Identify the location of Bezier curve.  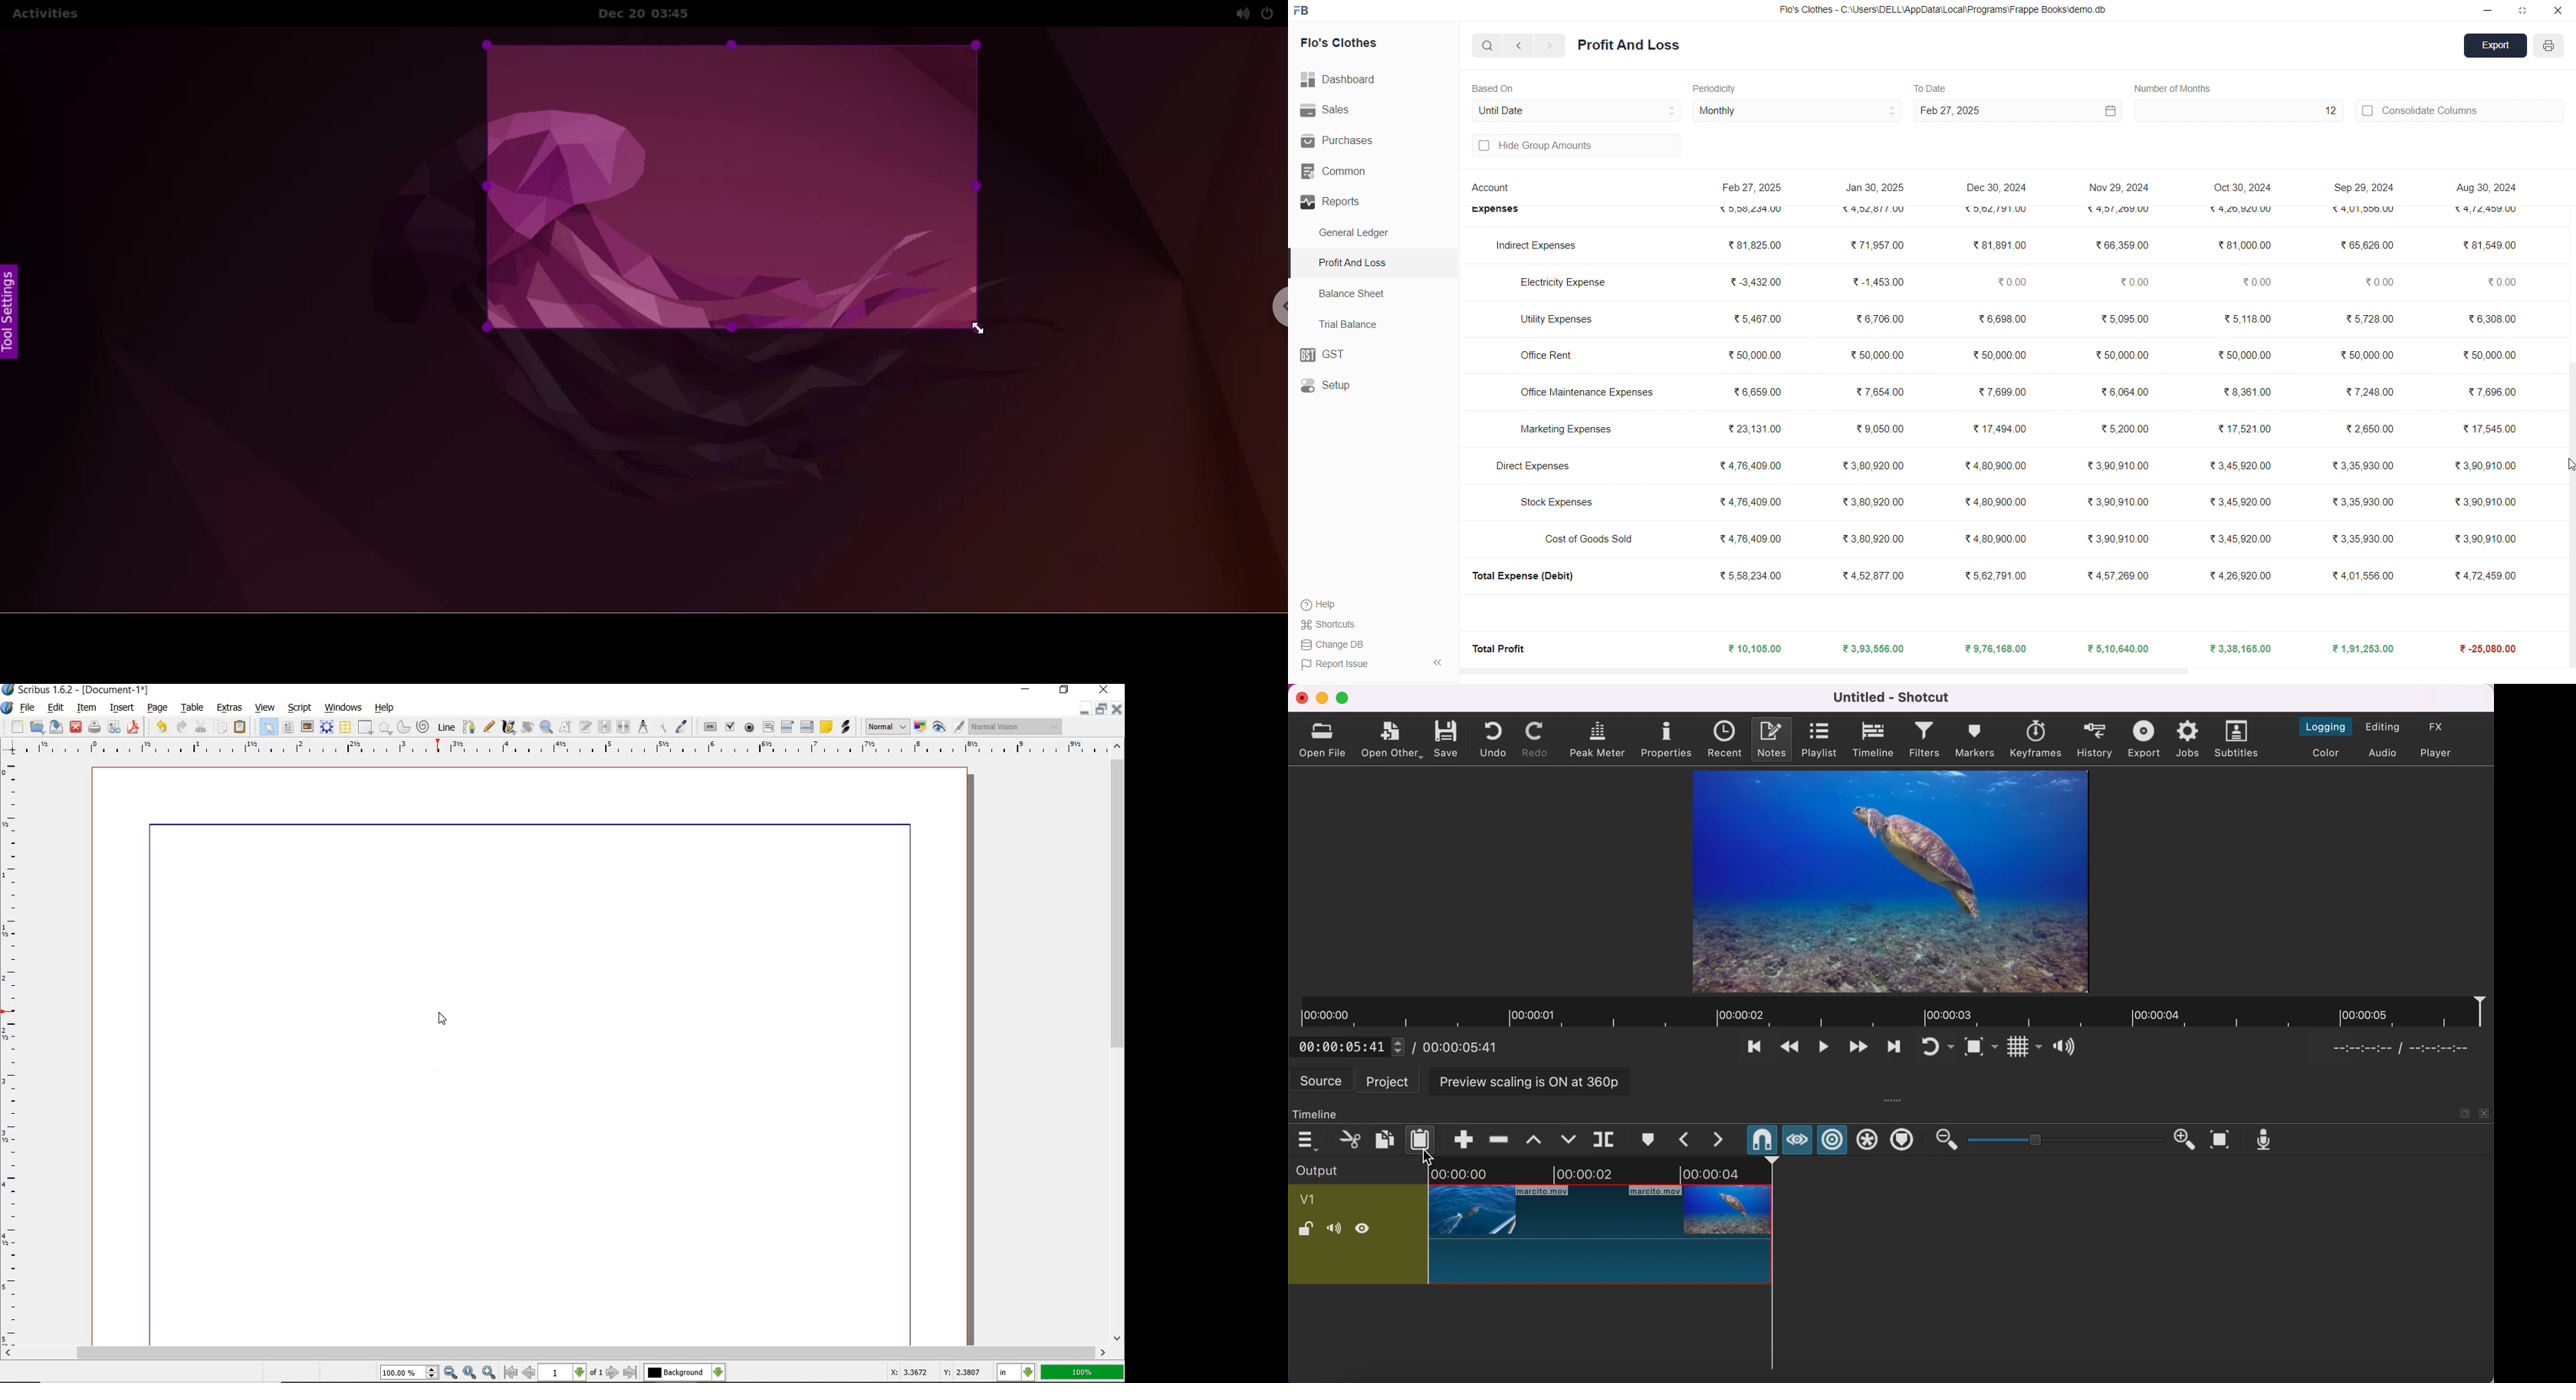
(469, 726).